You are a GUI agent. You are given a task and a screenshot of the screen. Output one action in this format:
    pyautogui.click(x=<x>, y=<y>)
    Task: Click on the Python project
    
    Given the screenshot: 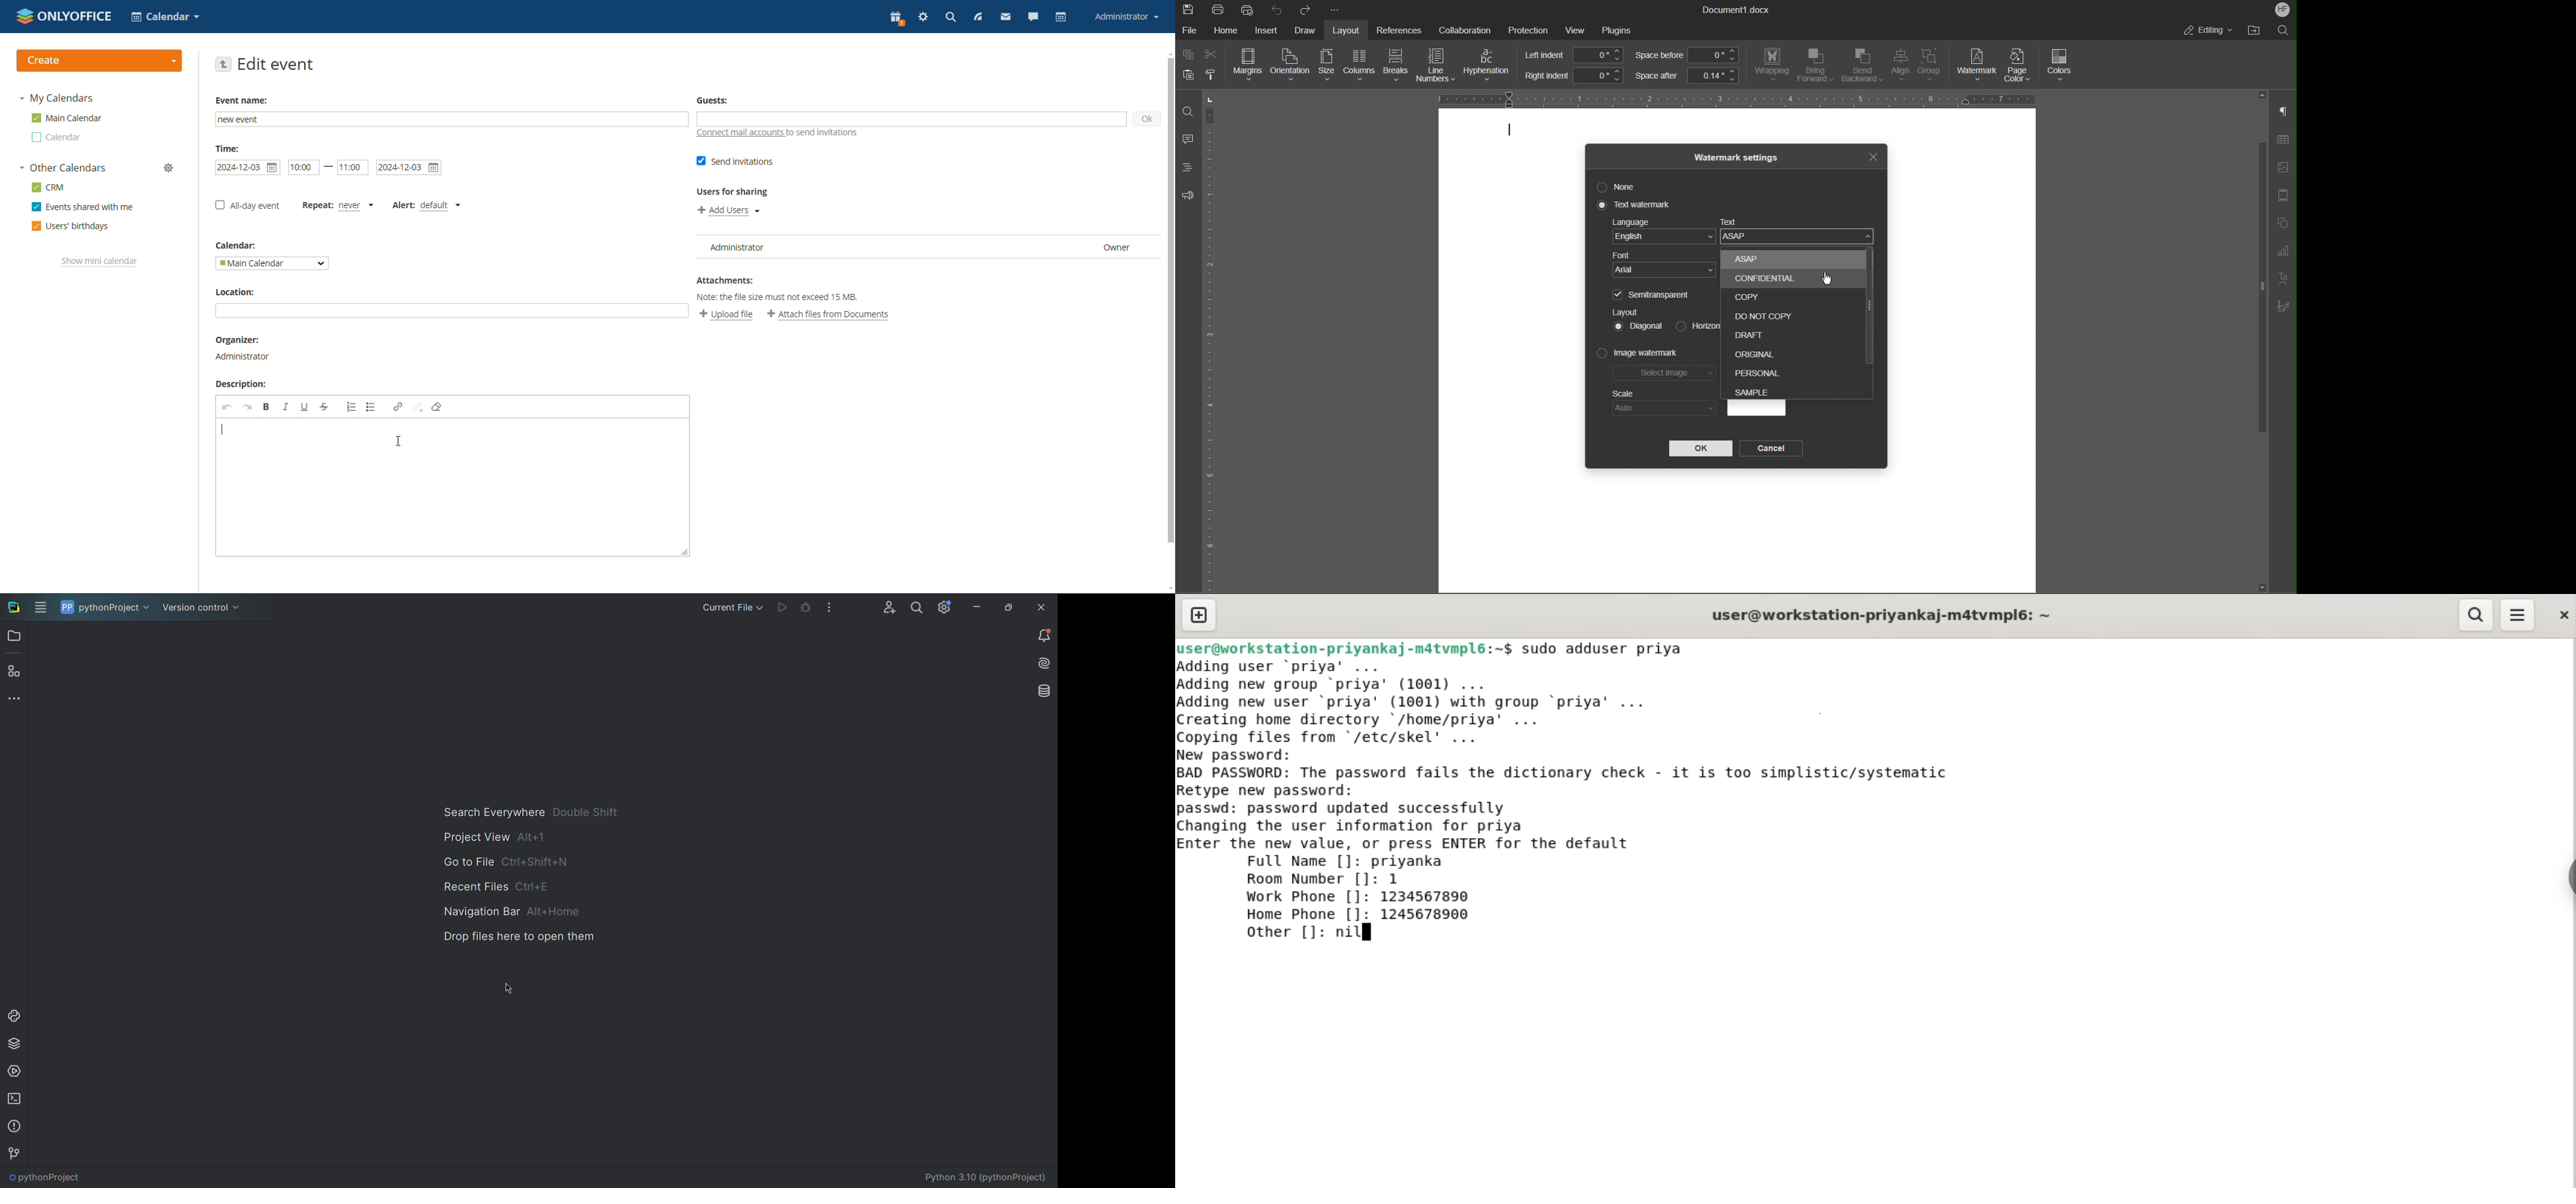 What is the action you would take?
    pyautogui.click(x=77, y=1177)
    